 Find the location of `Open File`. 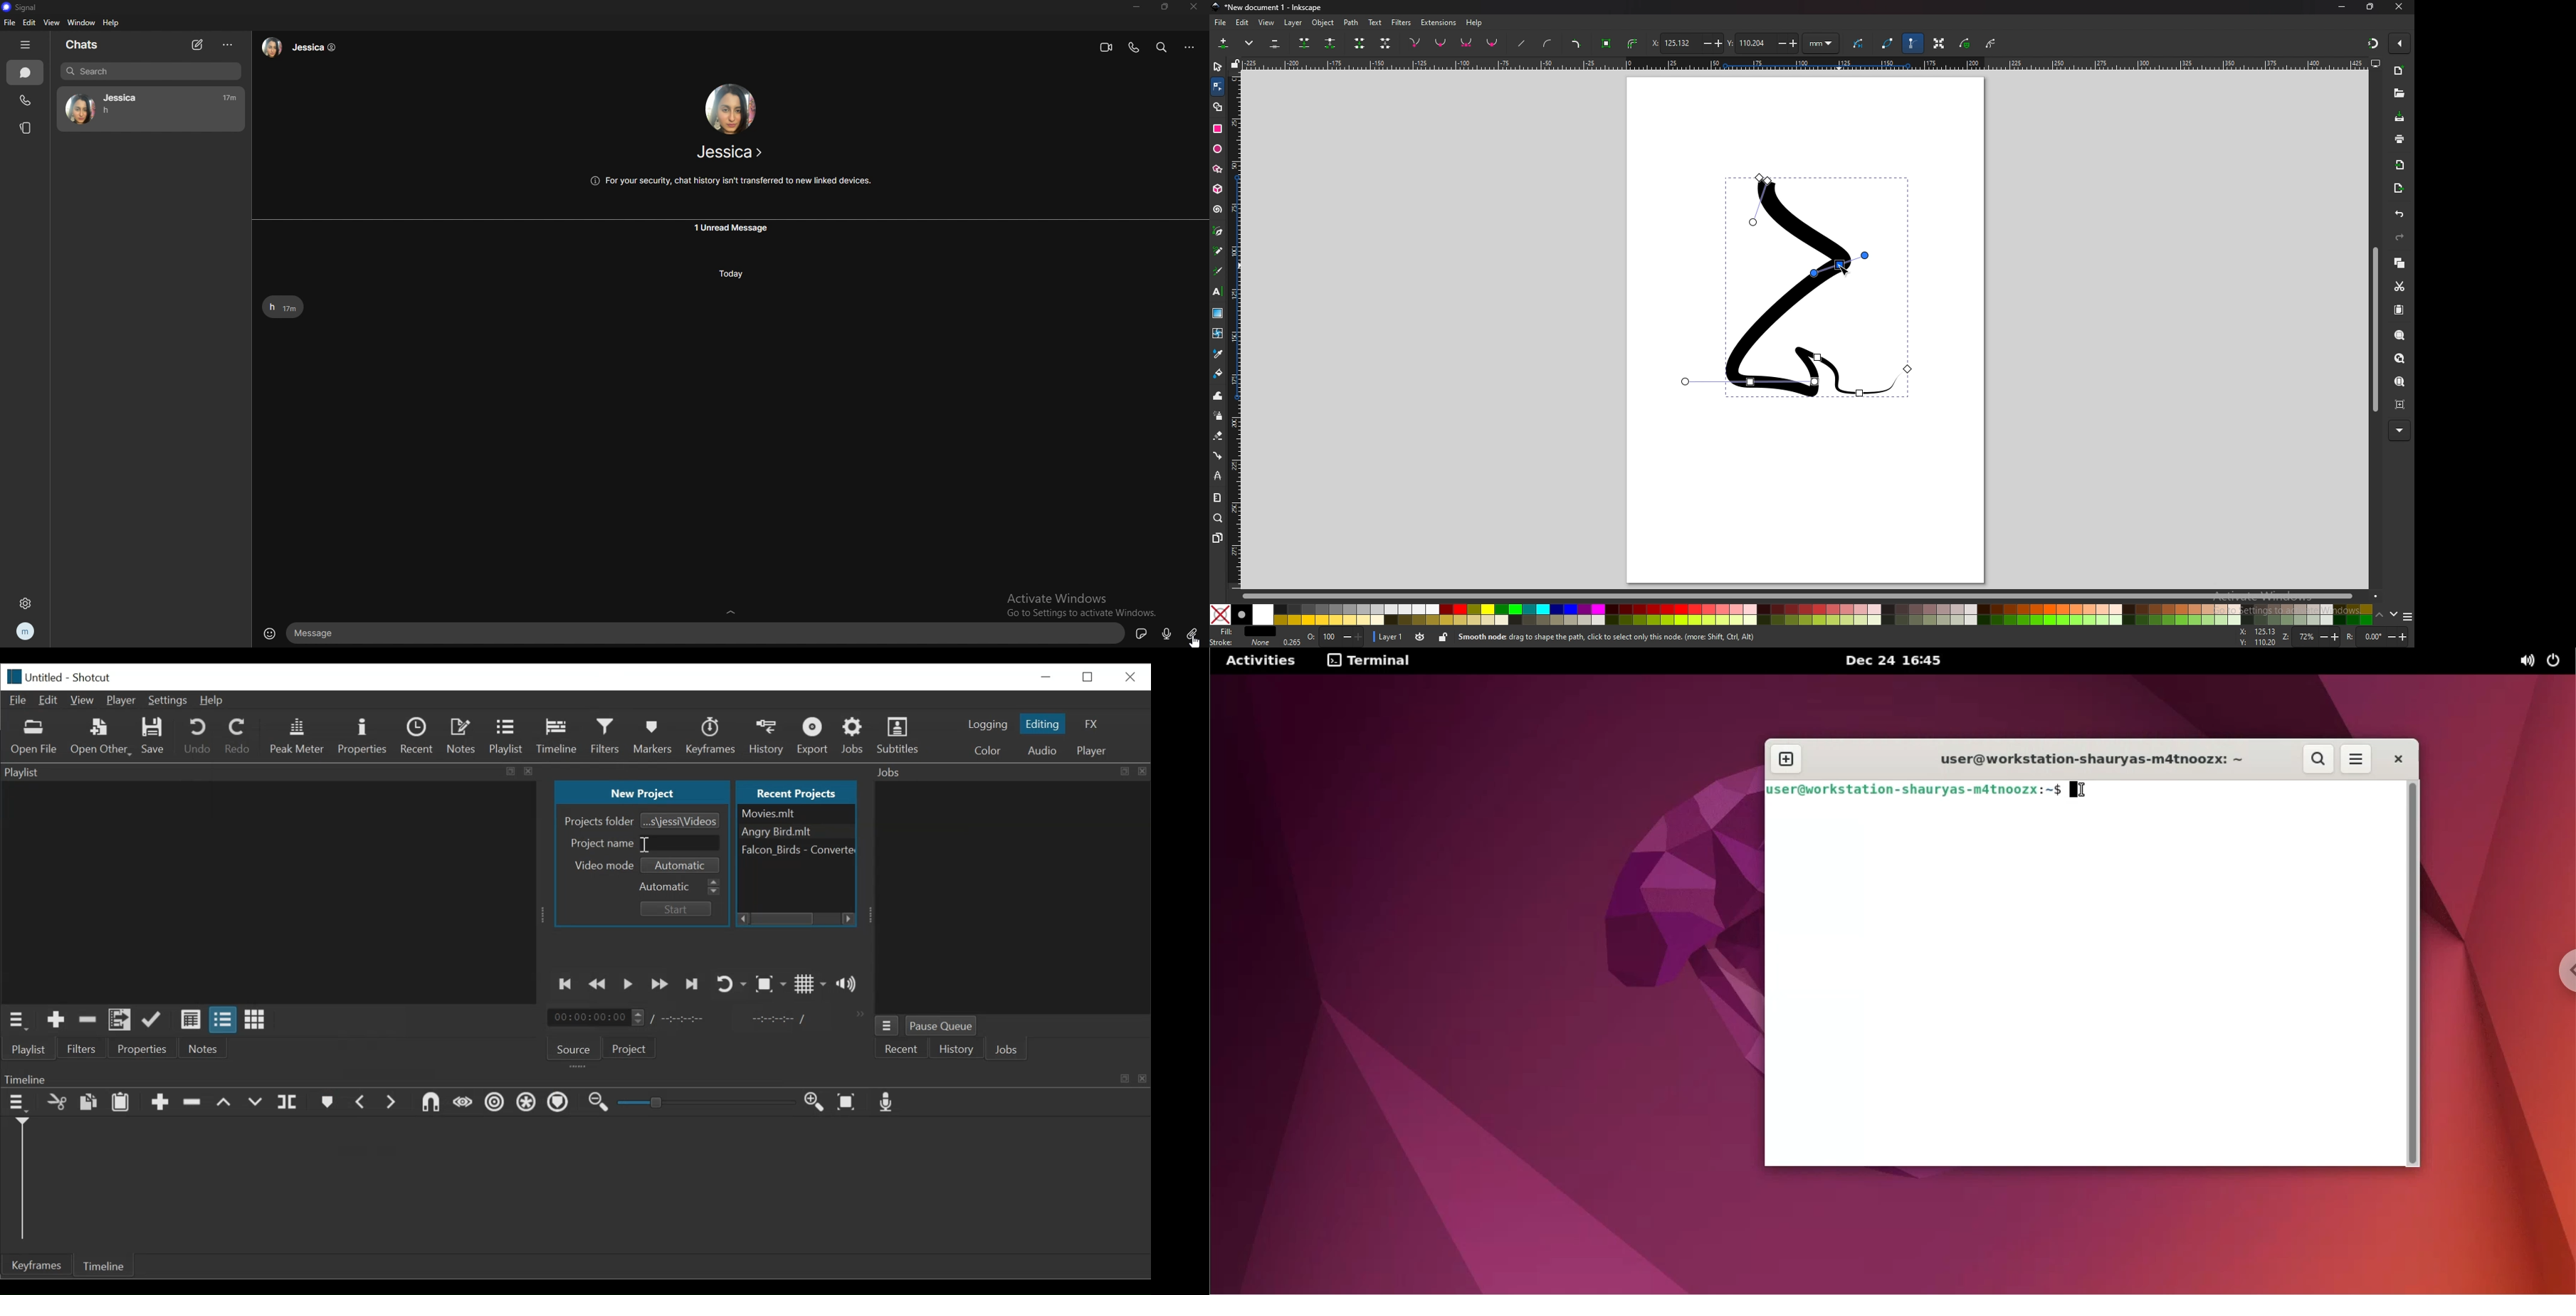

Open File is located at coordinates (34, 737).